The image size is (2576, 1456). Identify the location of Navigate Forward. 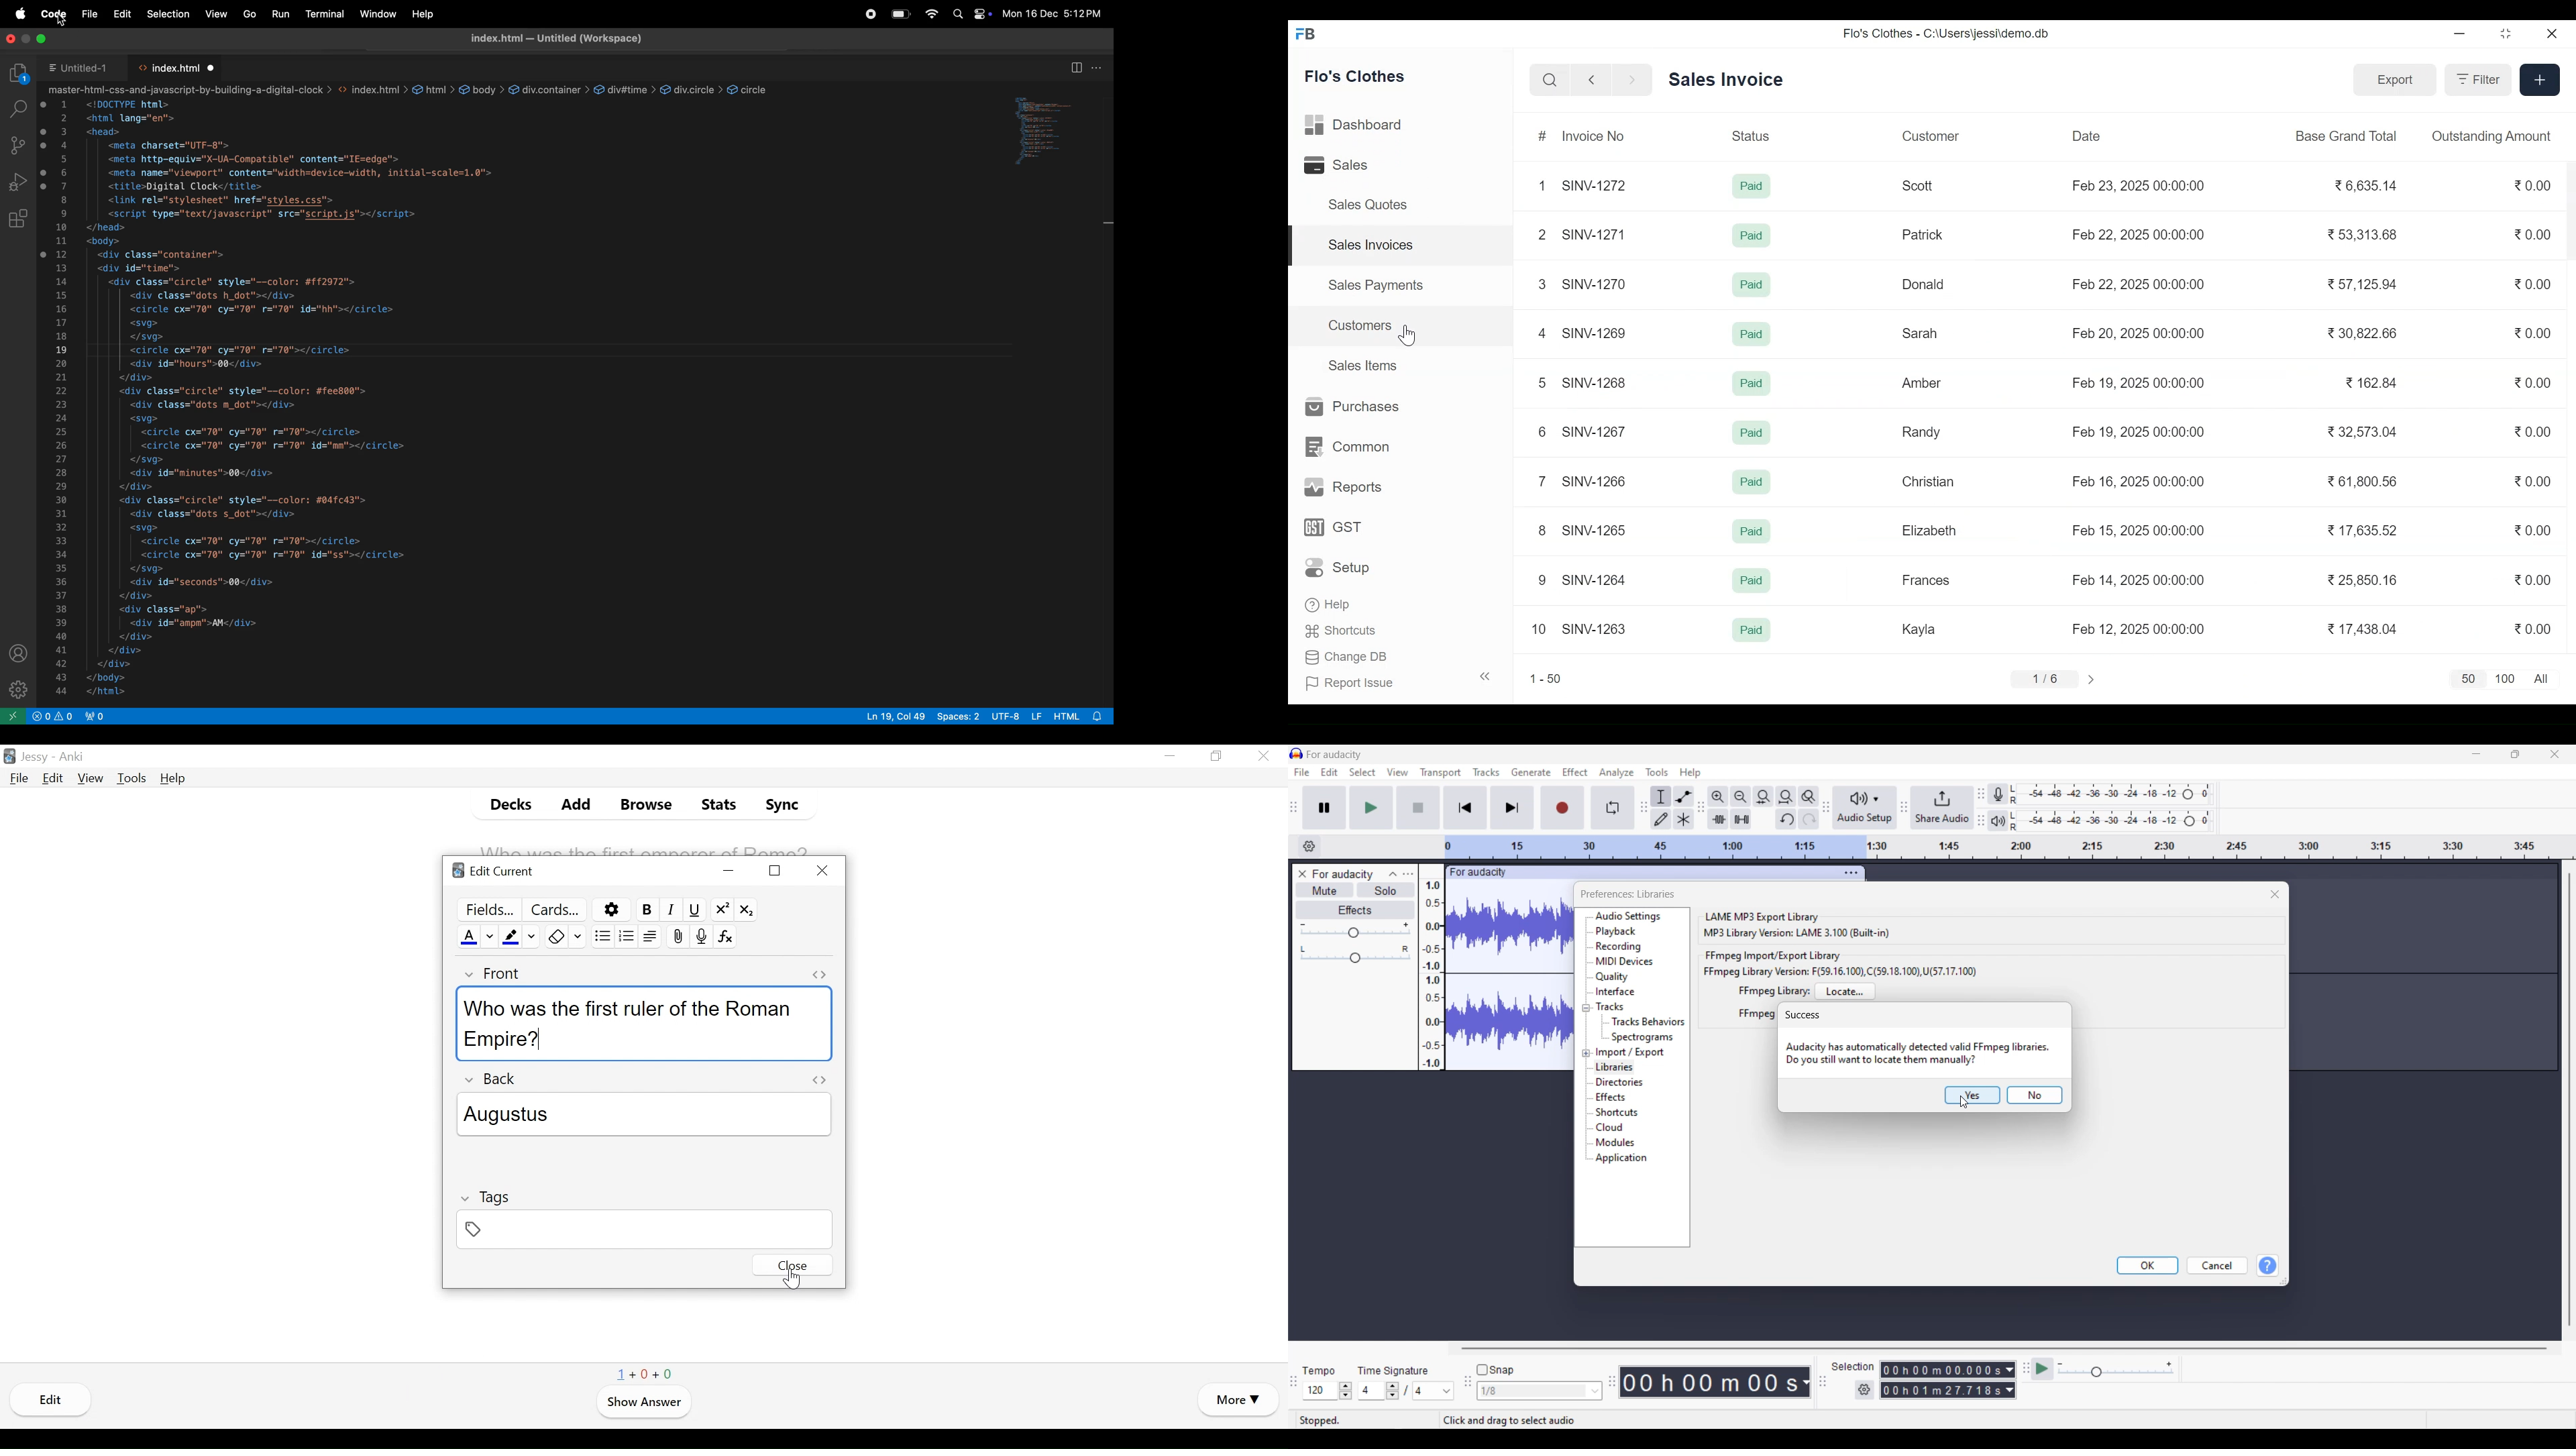
(1632, 78).